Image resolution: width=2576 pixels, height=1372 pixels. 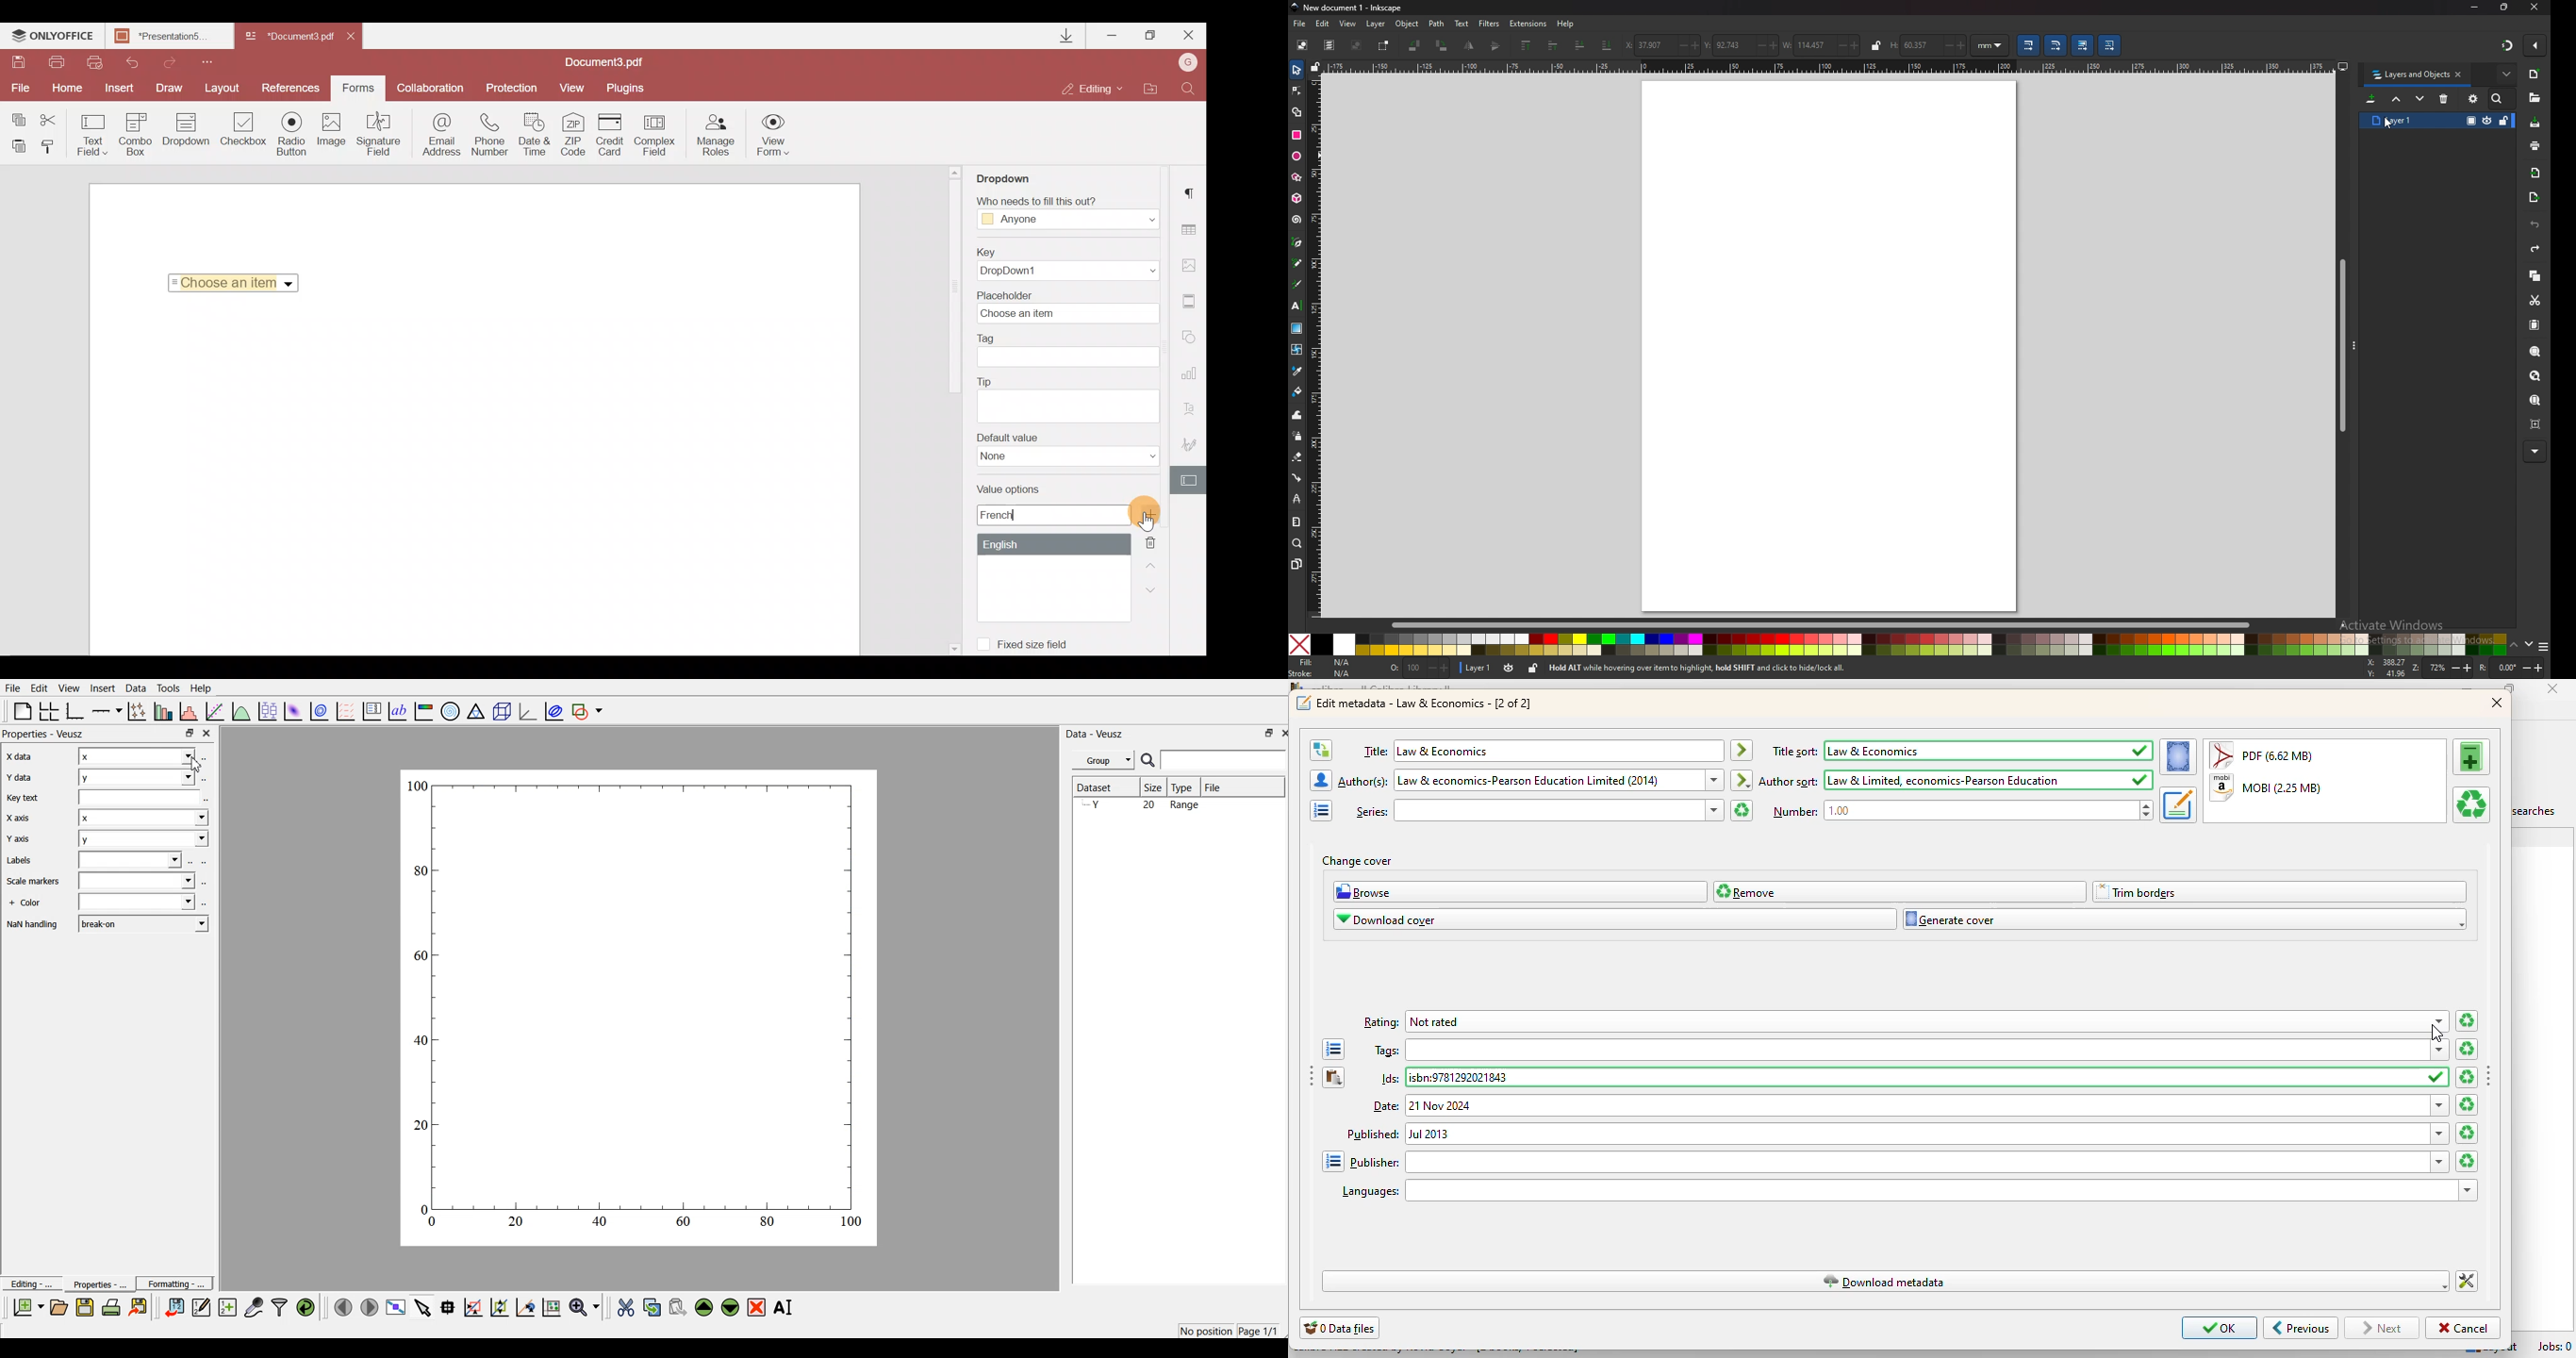 I want to click on vertical scale, so click(x=1316, y=343).